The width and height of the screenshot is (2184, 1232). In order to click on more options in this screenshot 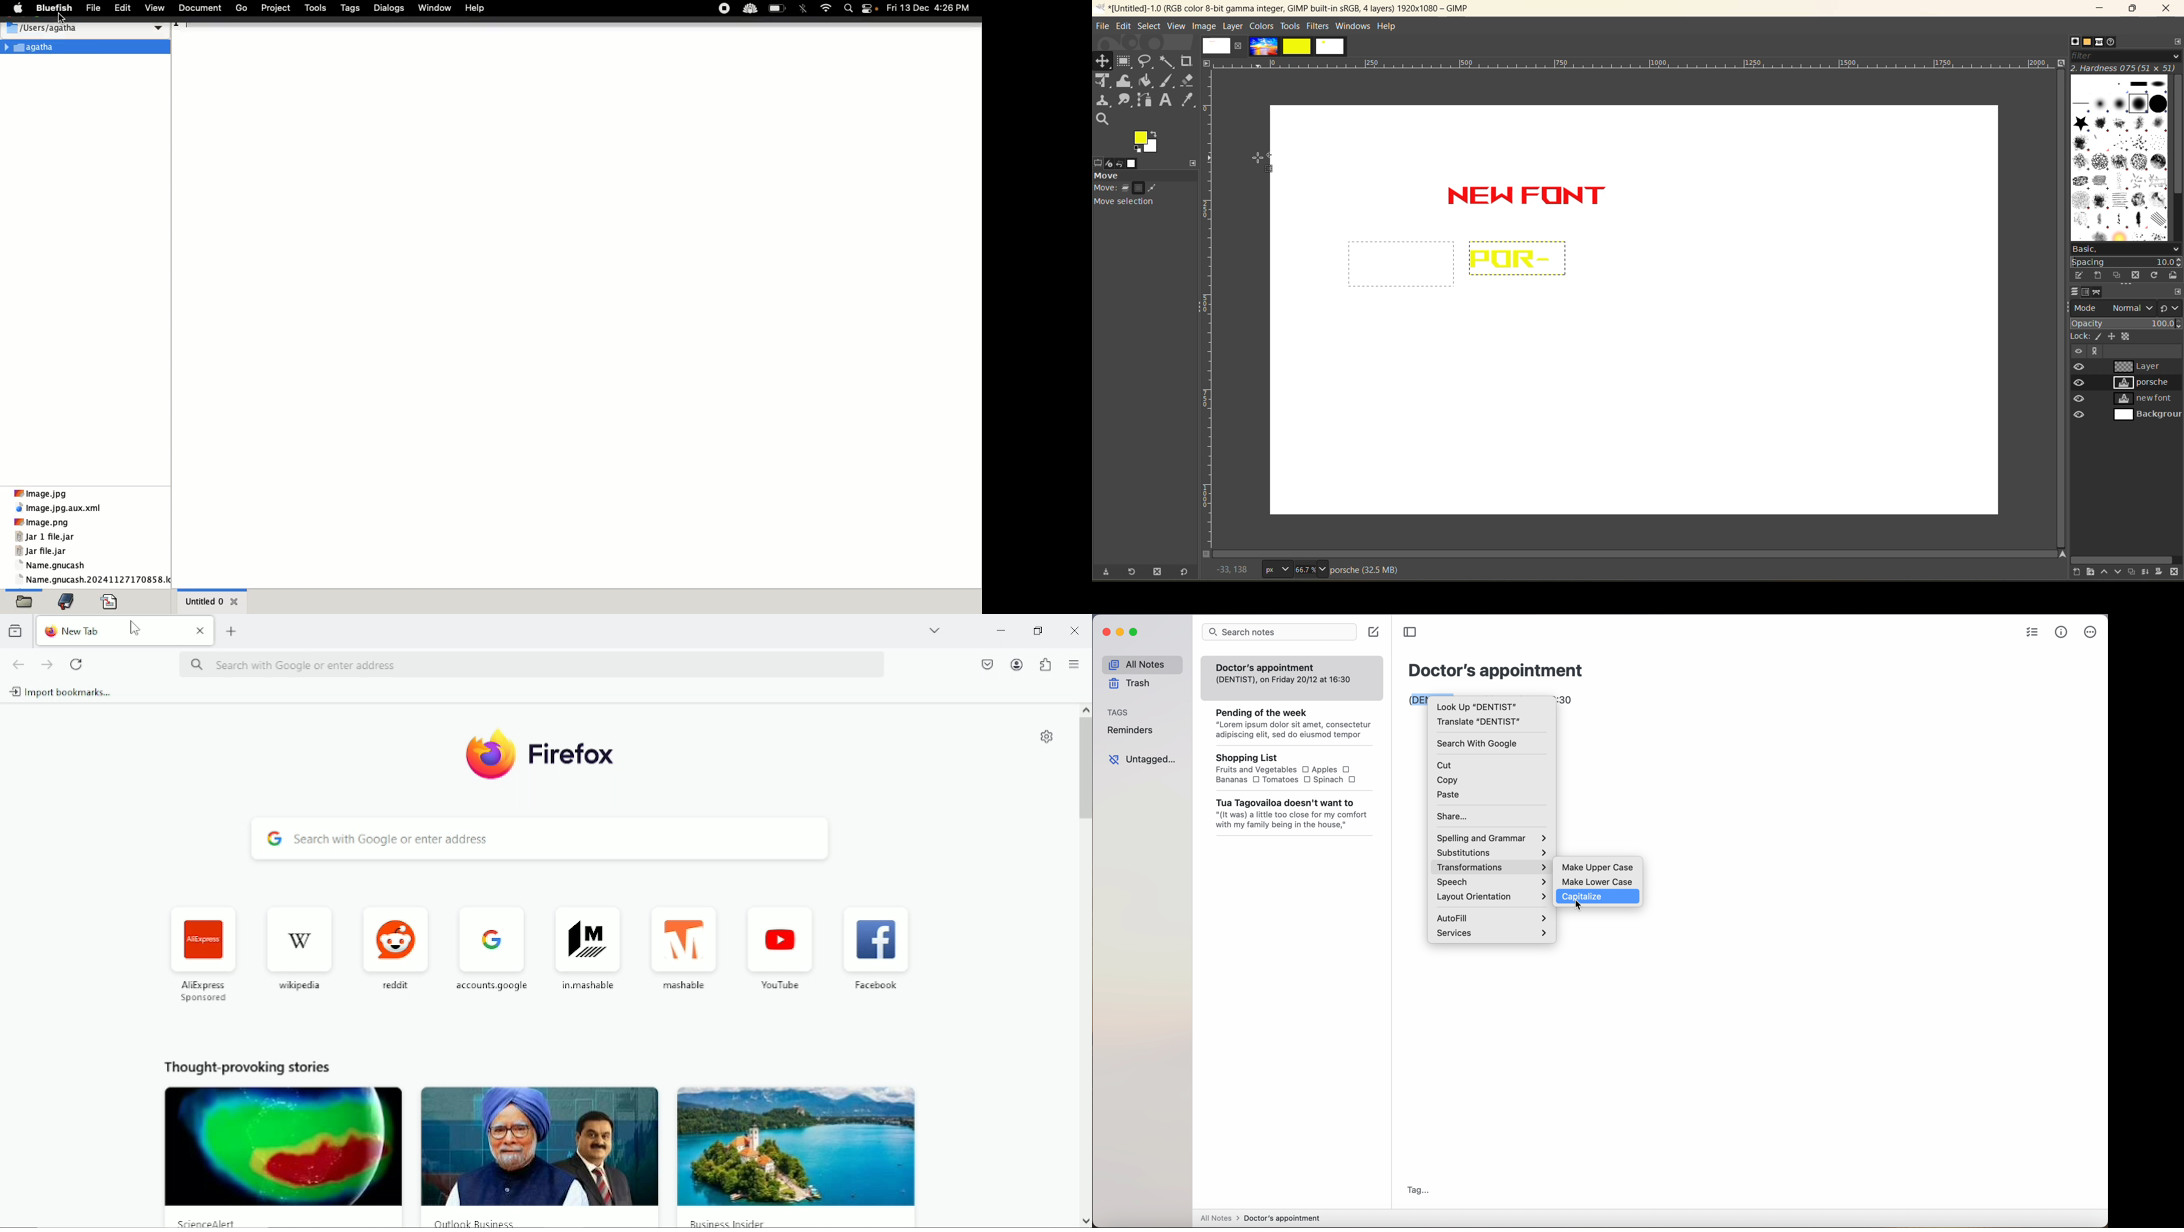, I will do `click(2090, 635)`.